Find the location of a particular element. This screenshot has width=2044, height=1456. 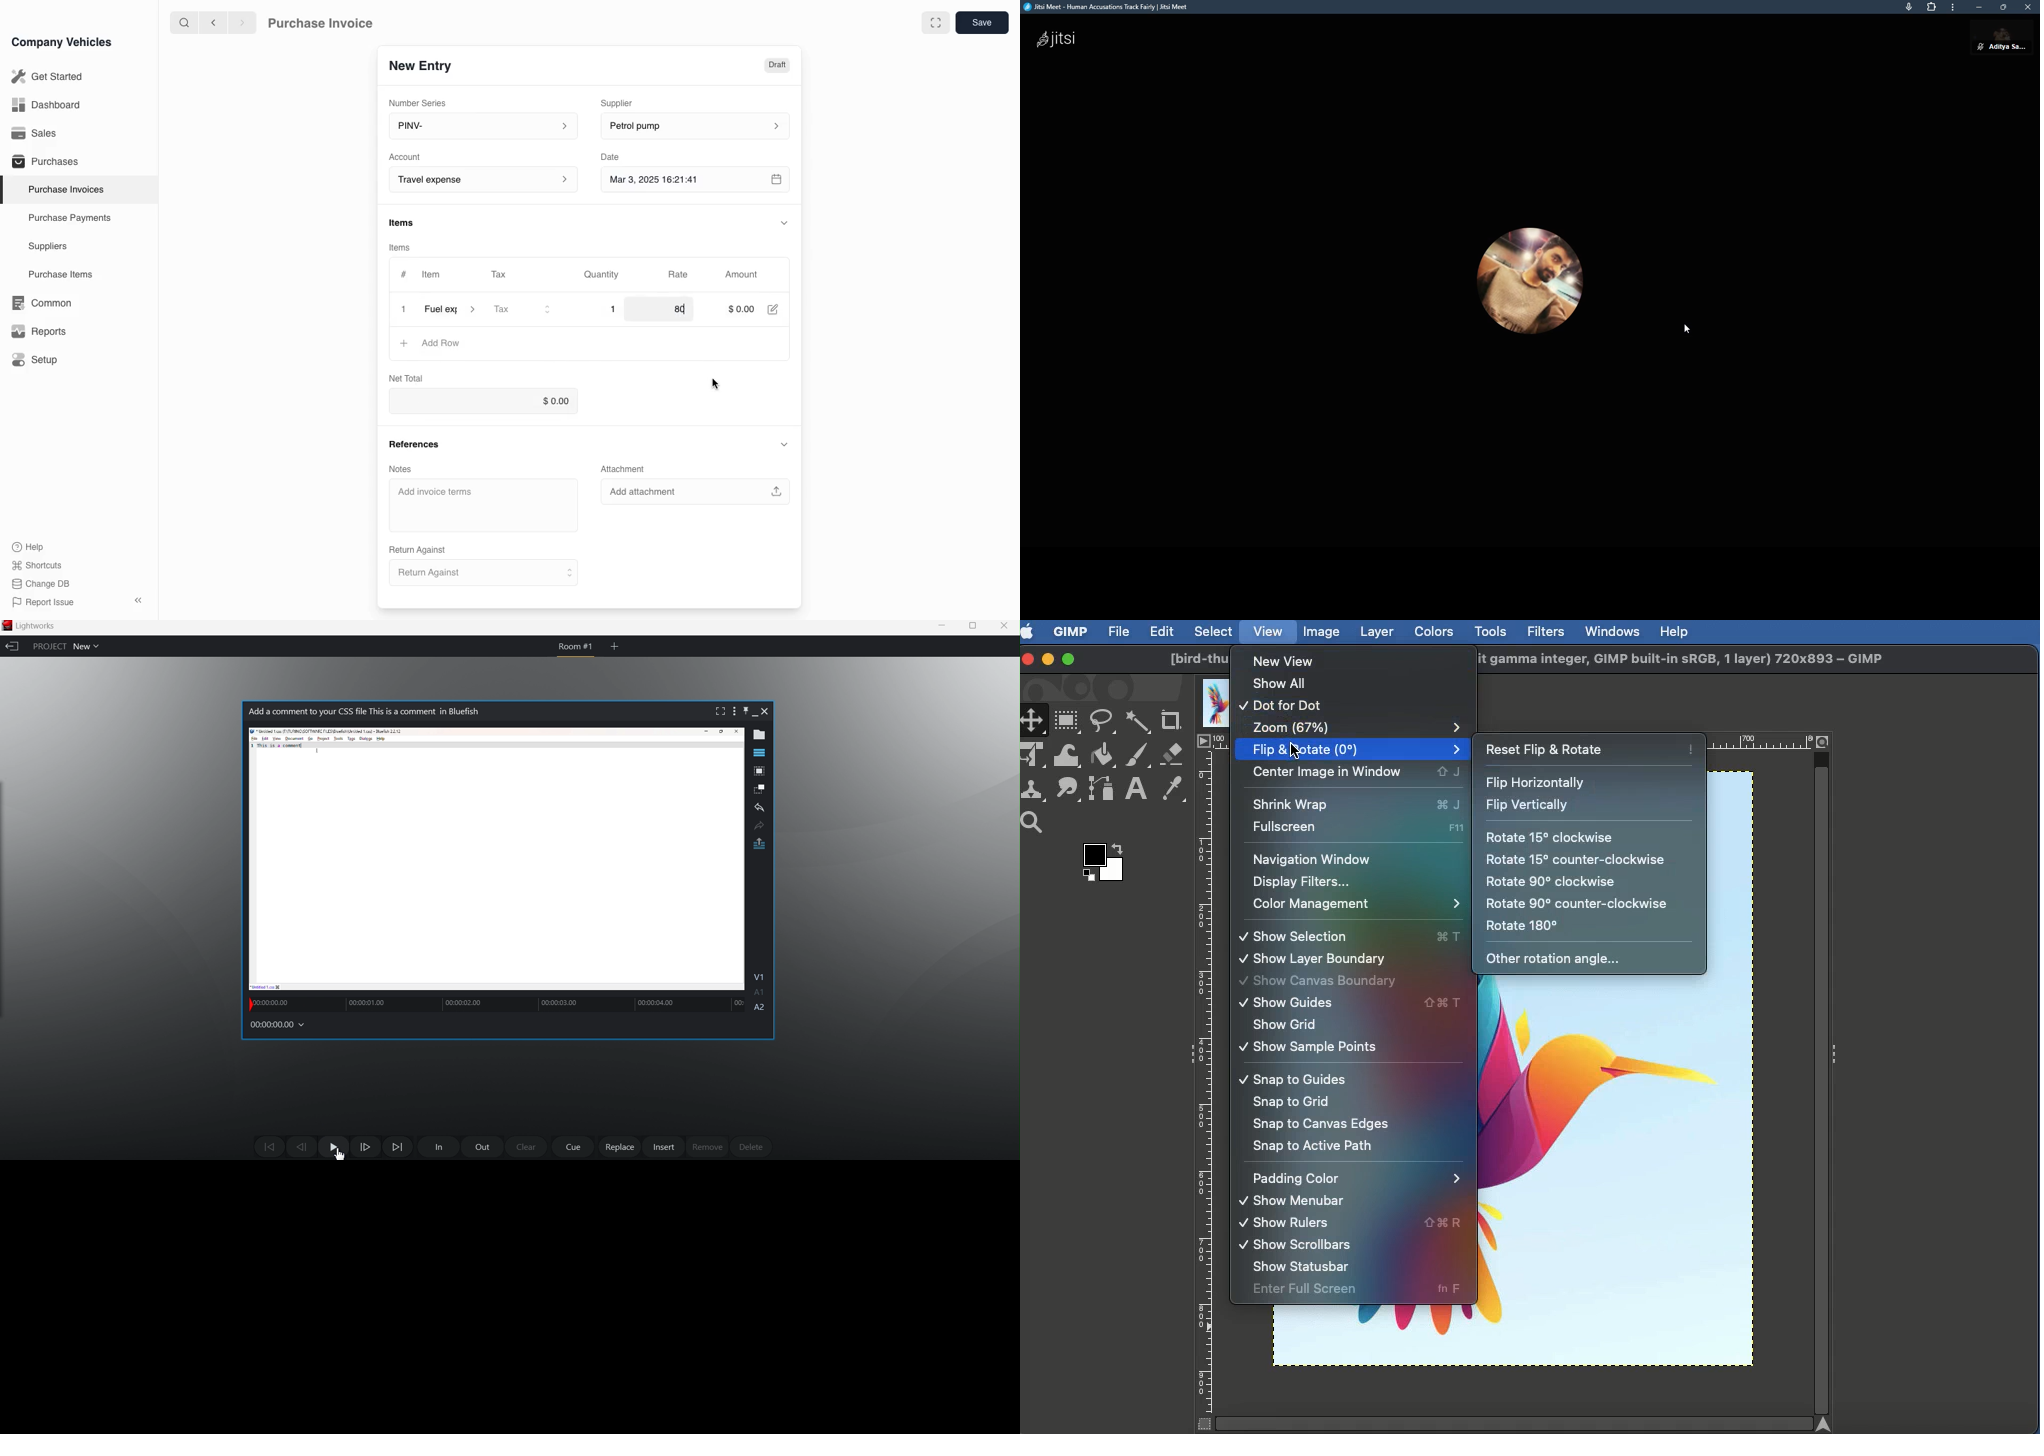

Rate is located at coordinates (679, 275).